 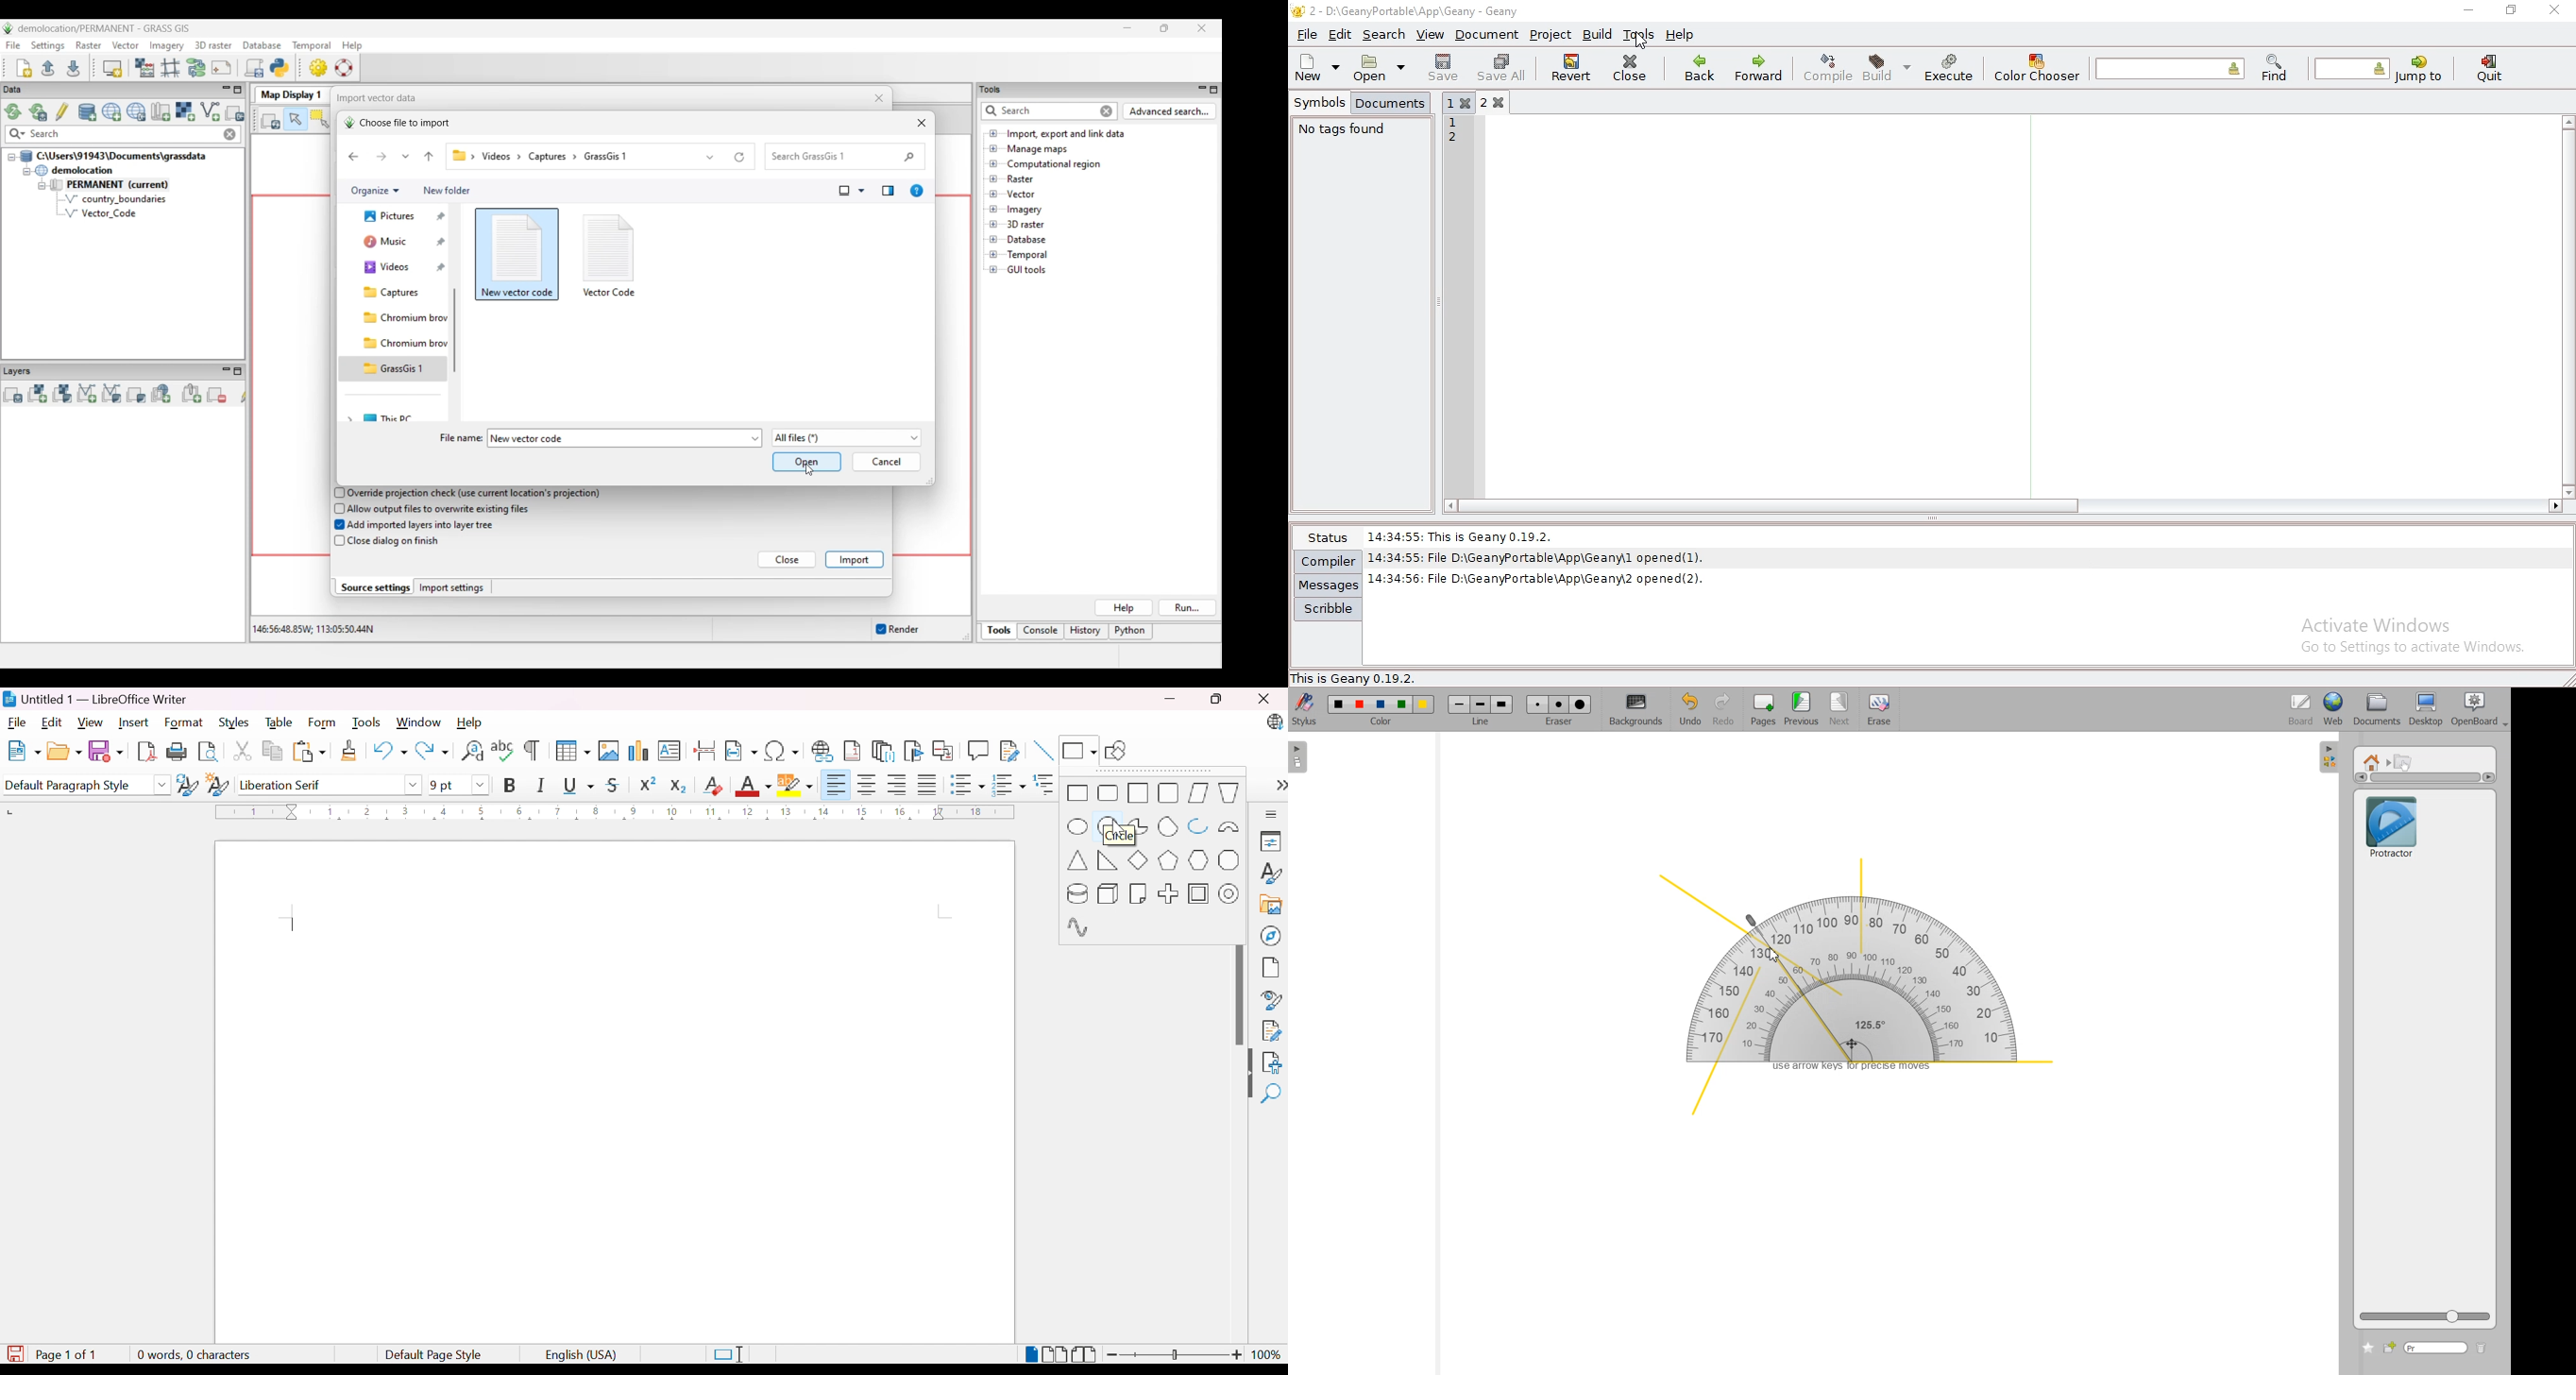 I want to click on Open, so click(x=64, y=751).